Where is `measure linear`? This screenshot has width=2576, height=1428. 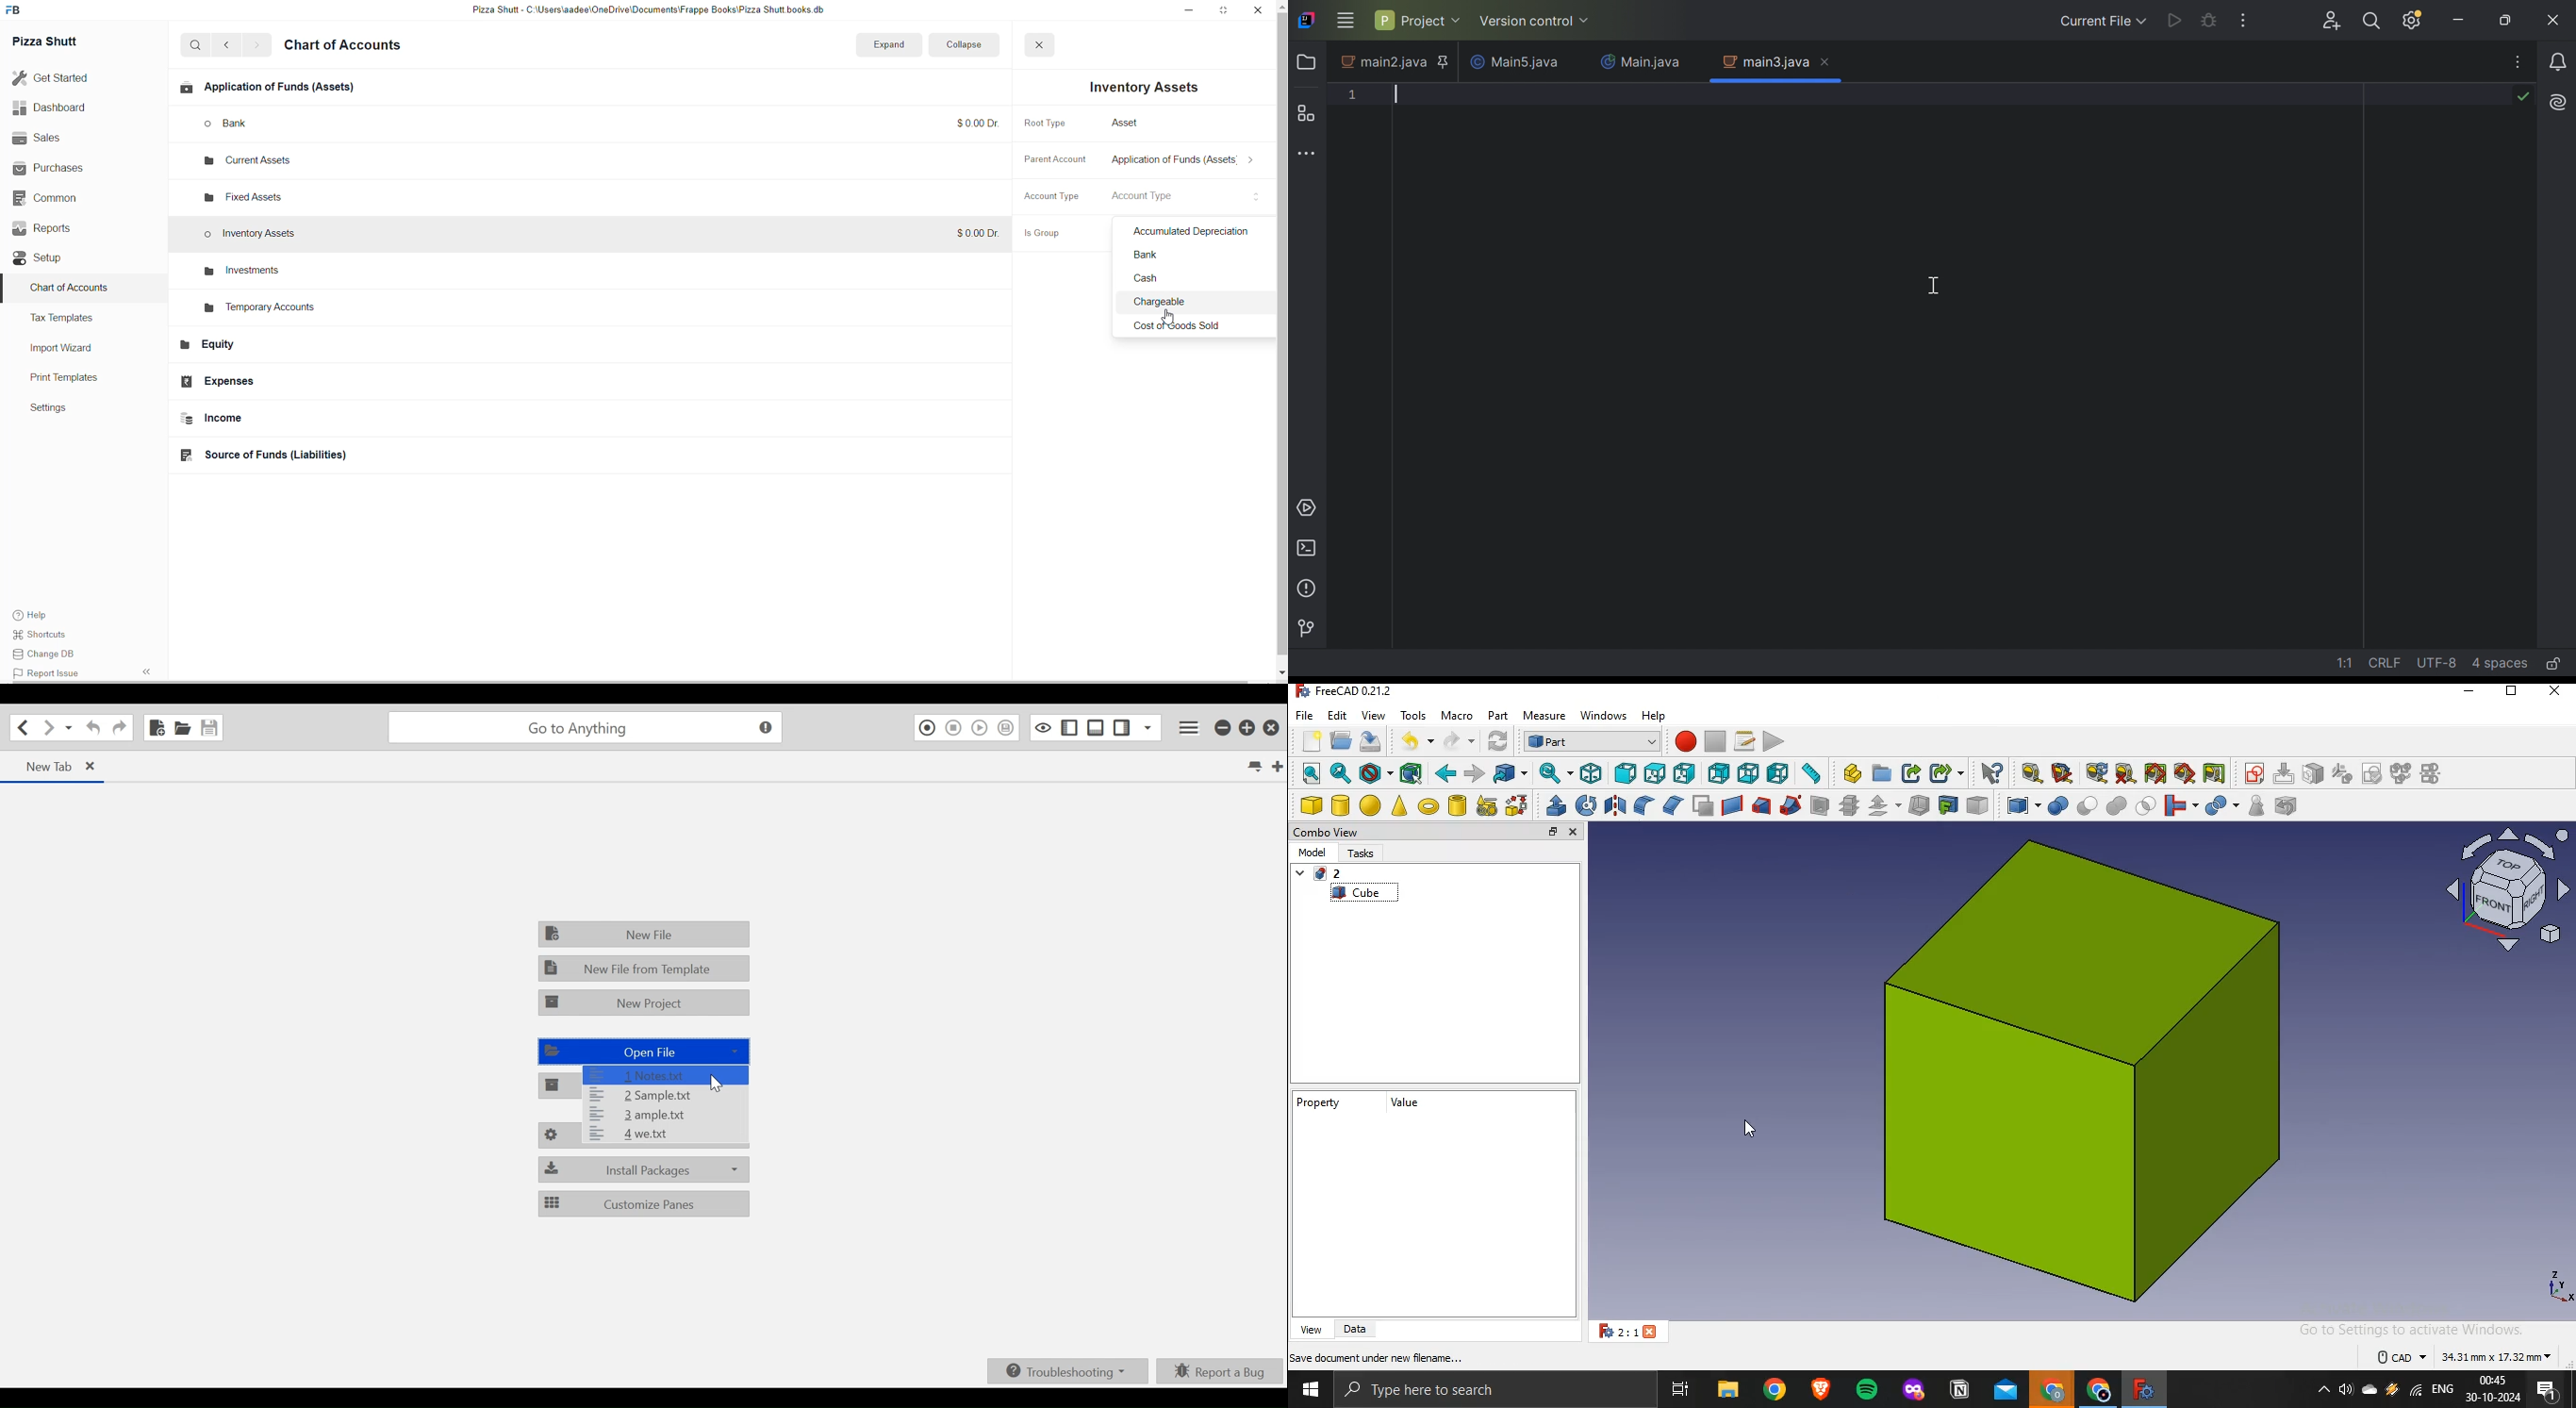 measure linear is located at coordinates (2033, 772).